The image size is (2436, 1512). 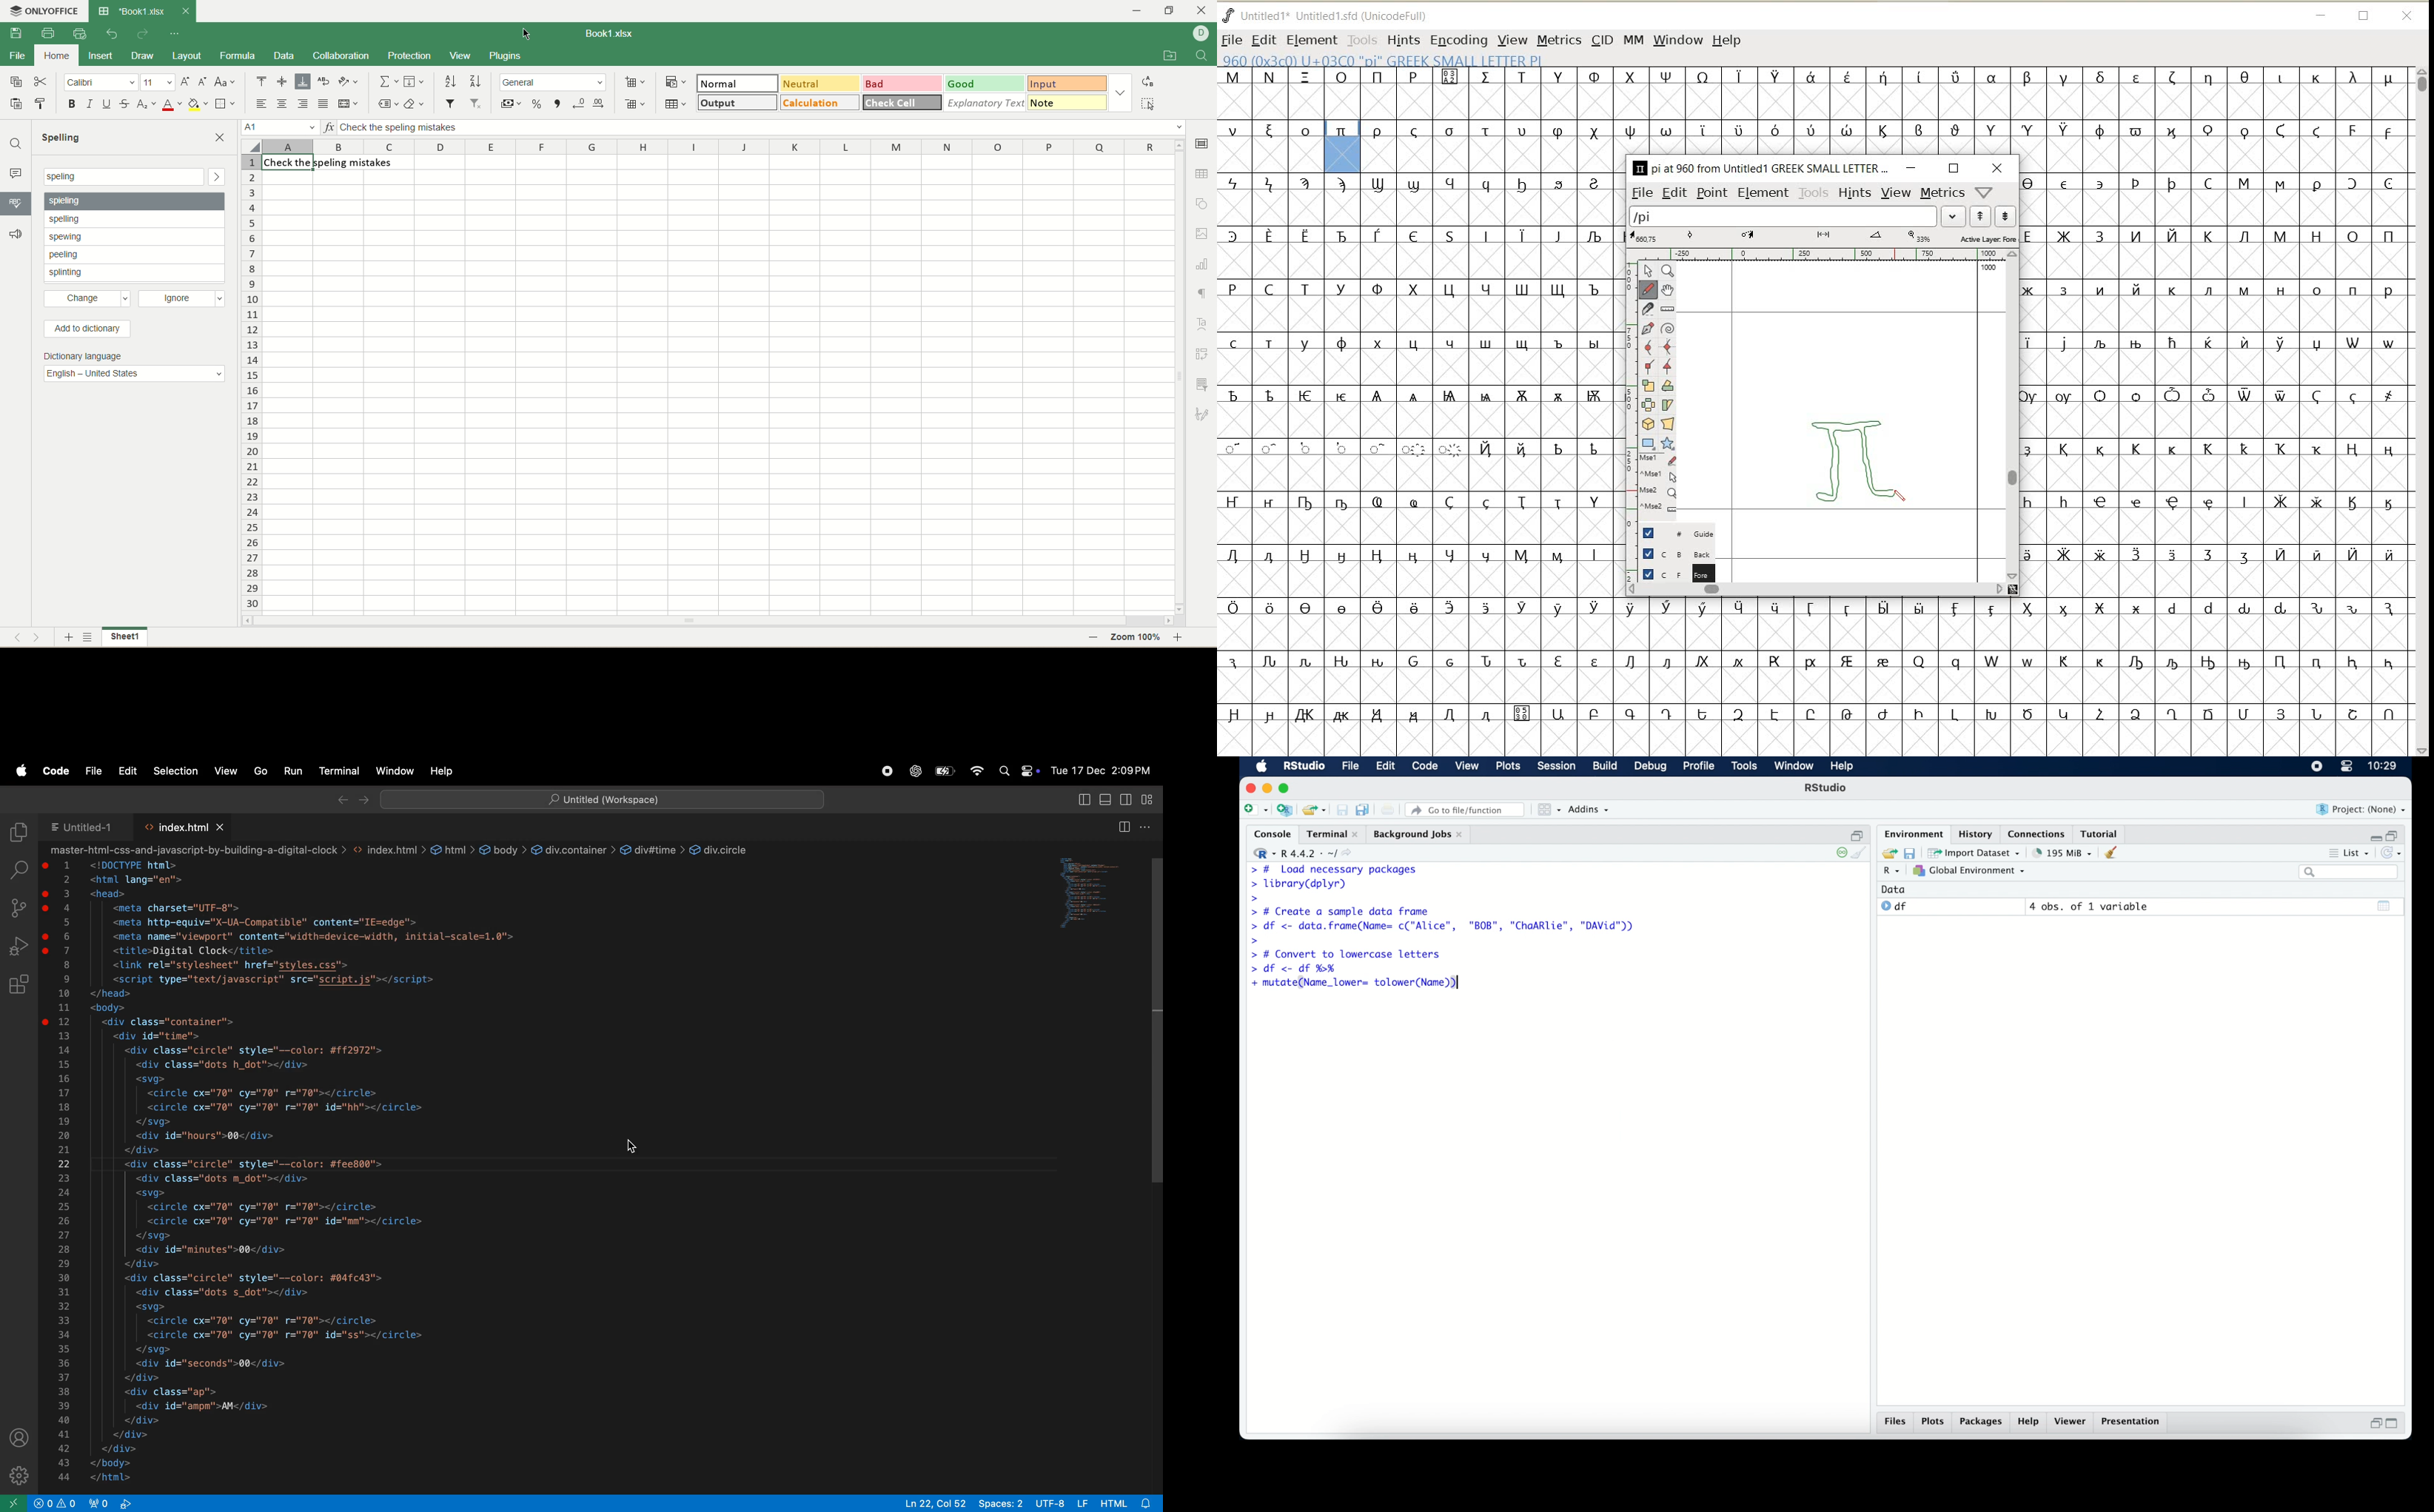 What do you see at coordinates (1342, 810) in the screenshot?
I see `save` at bounding box center [1342, 810].